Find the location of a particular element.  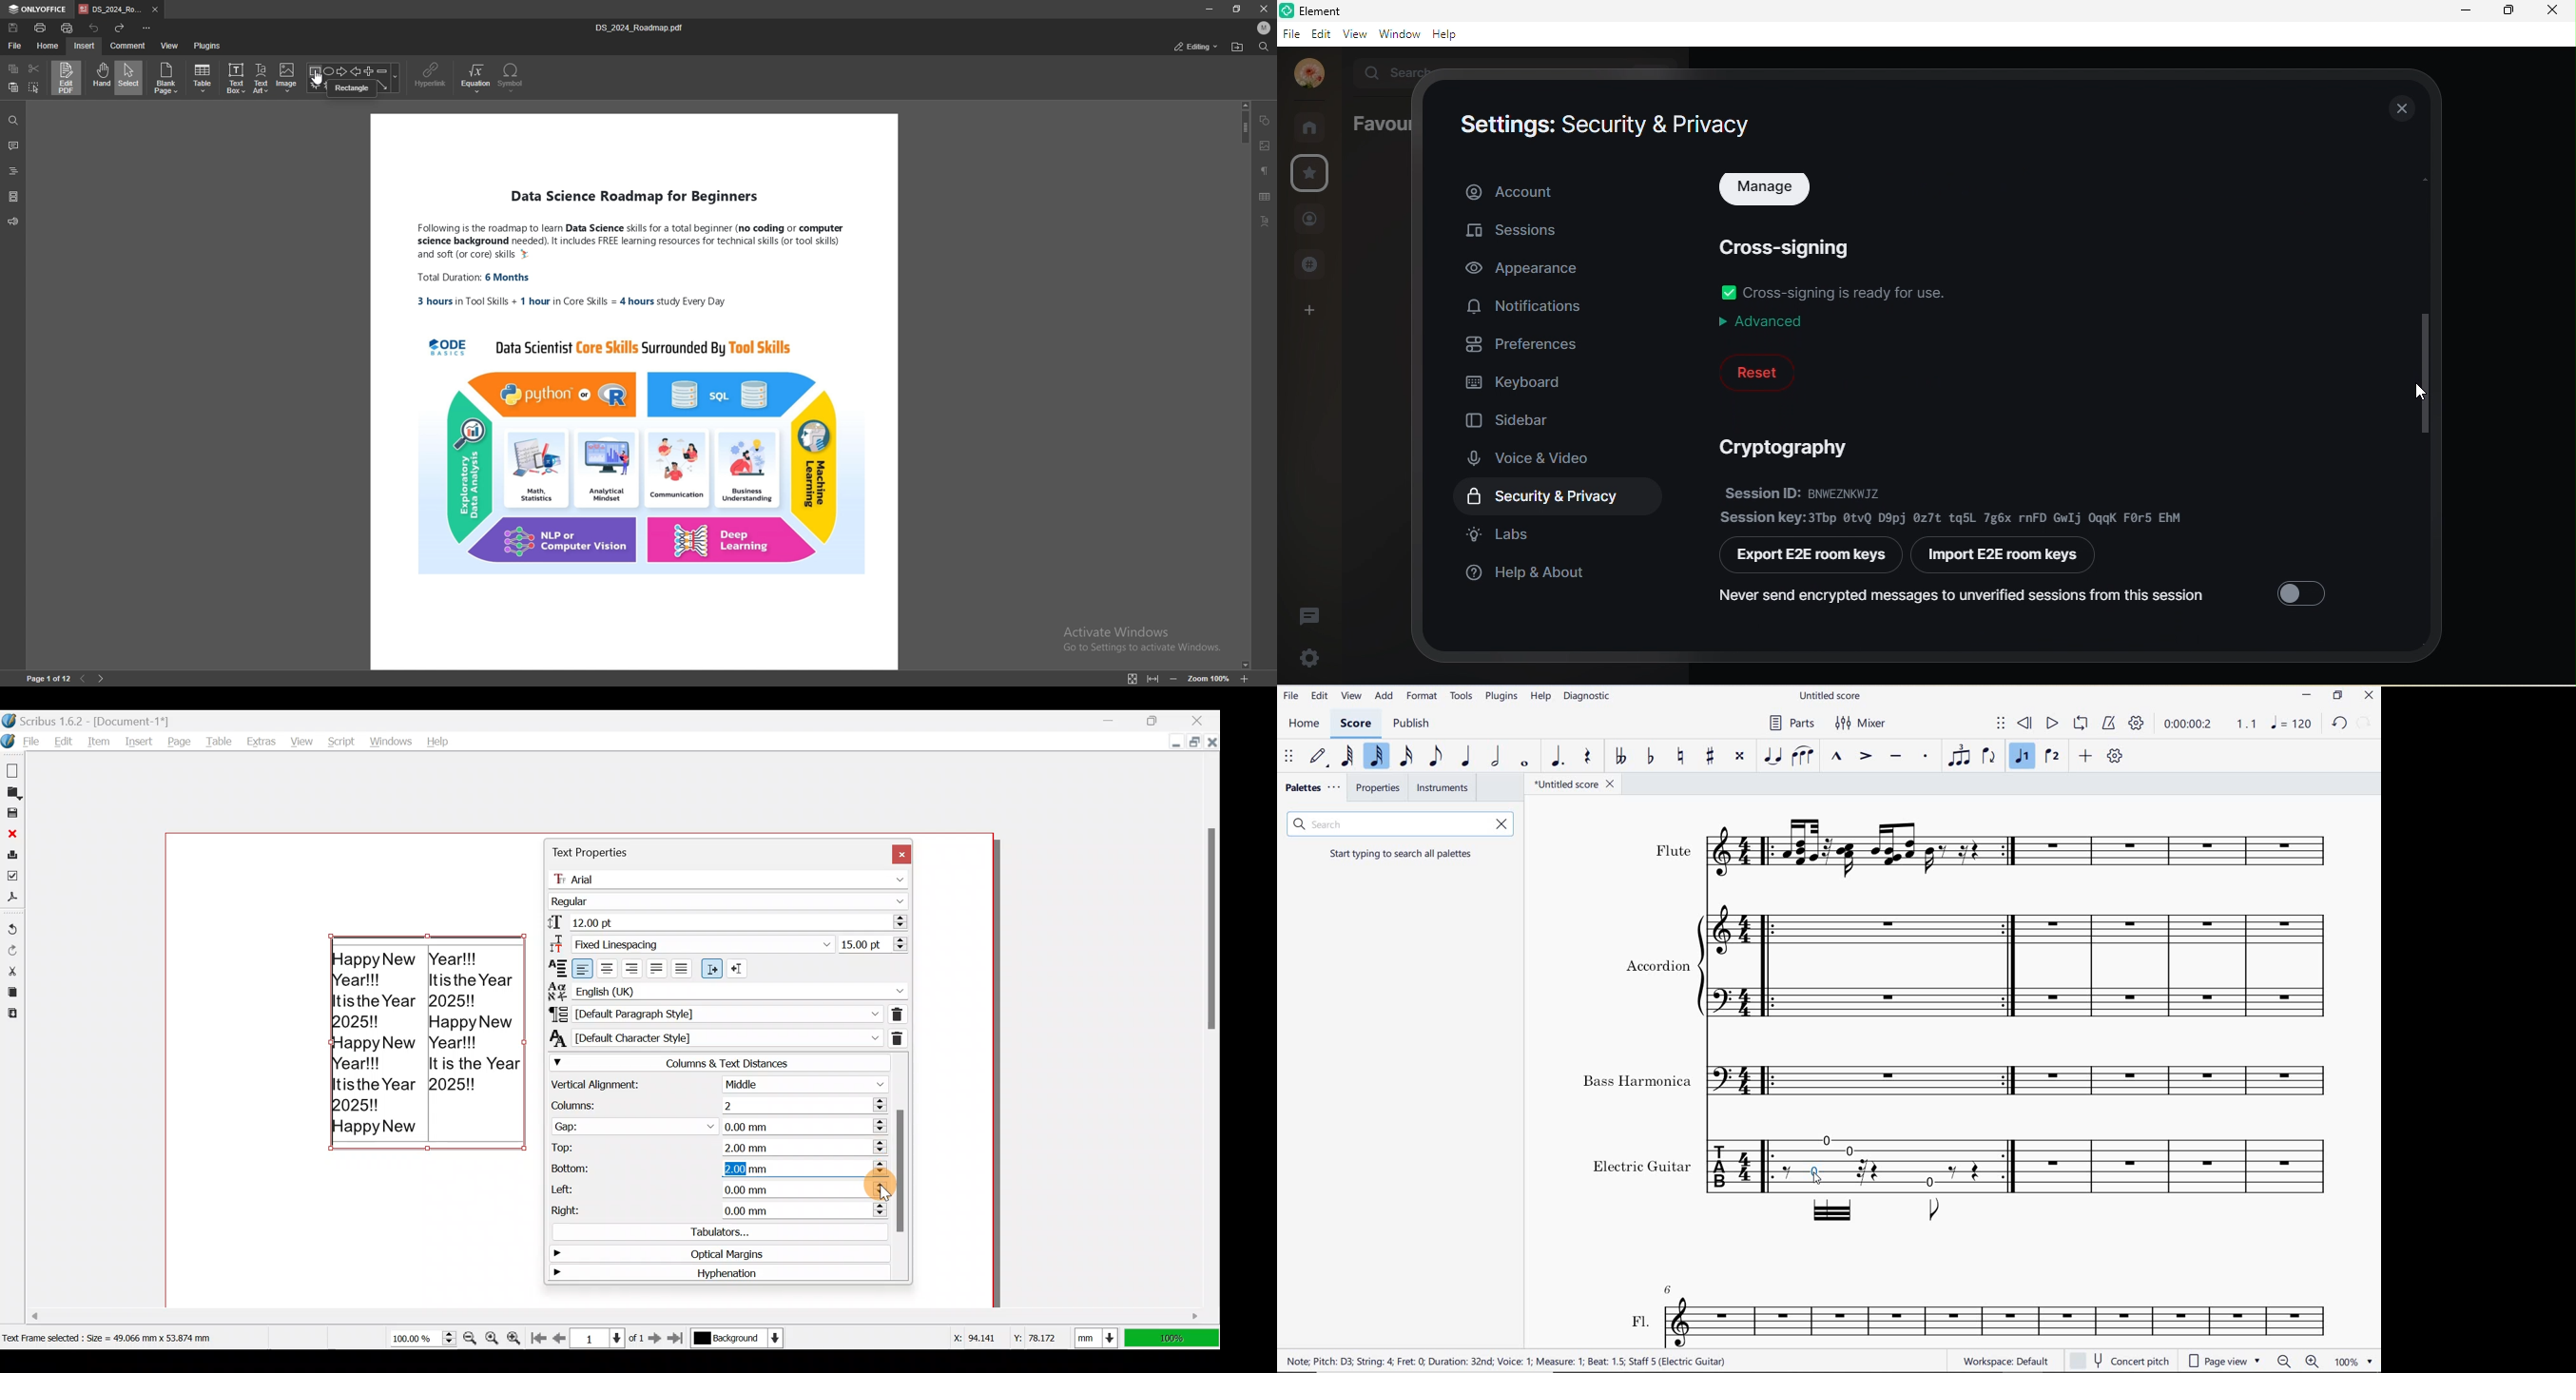

toggle double-sharp is located at coordinates (1741, 756).